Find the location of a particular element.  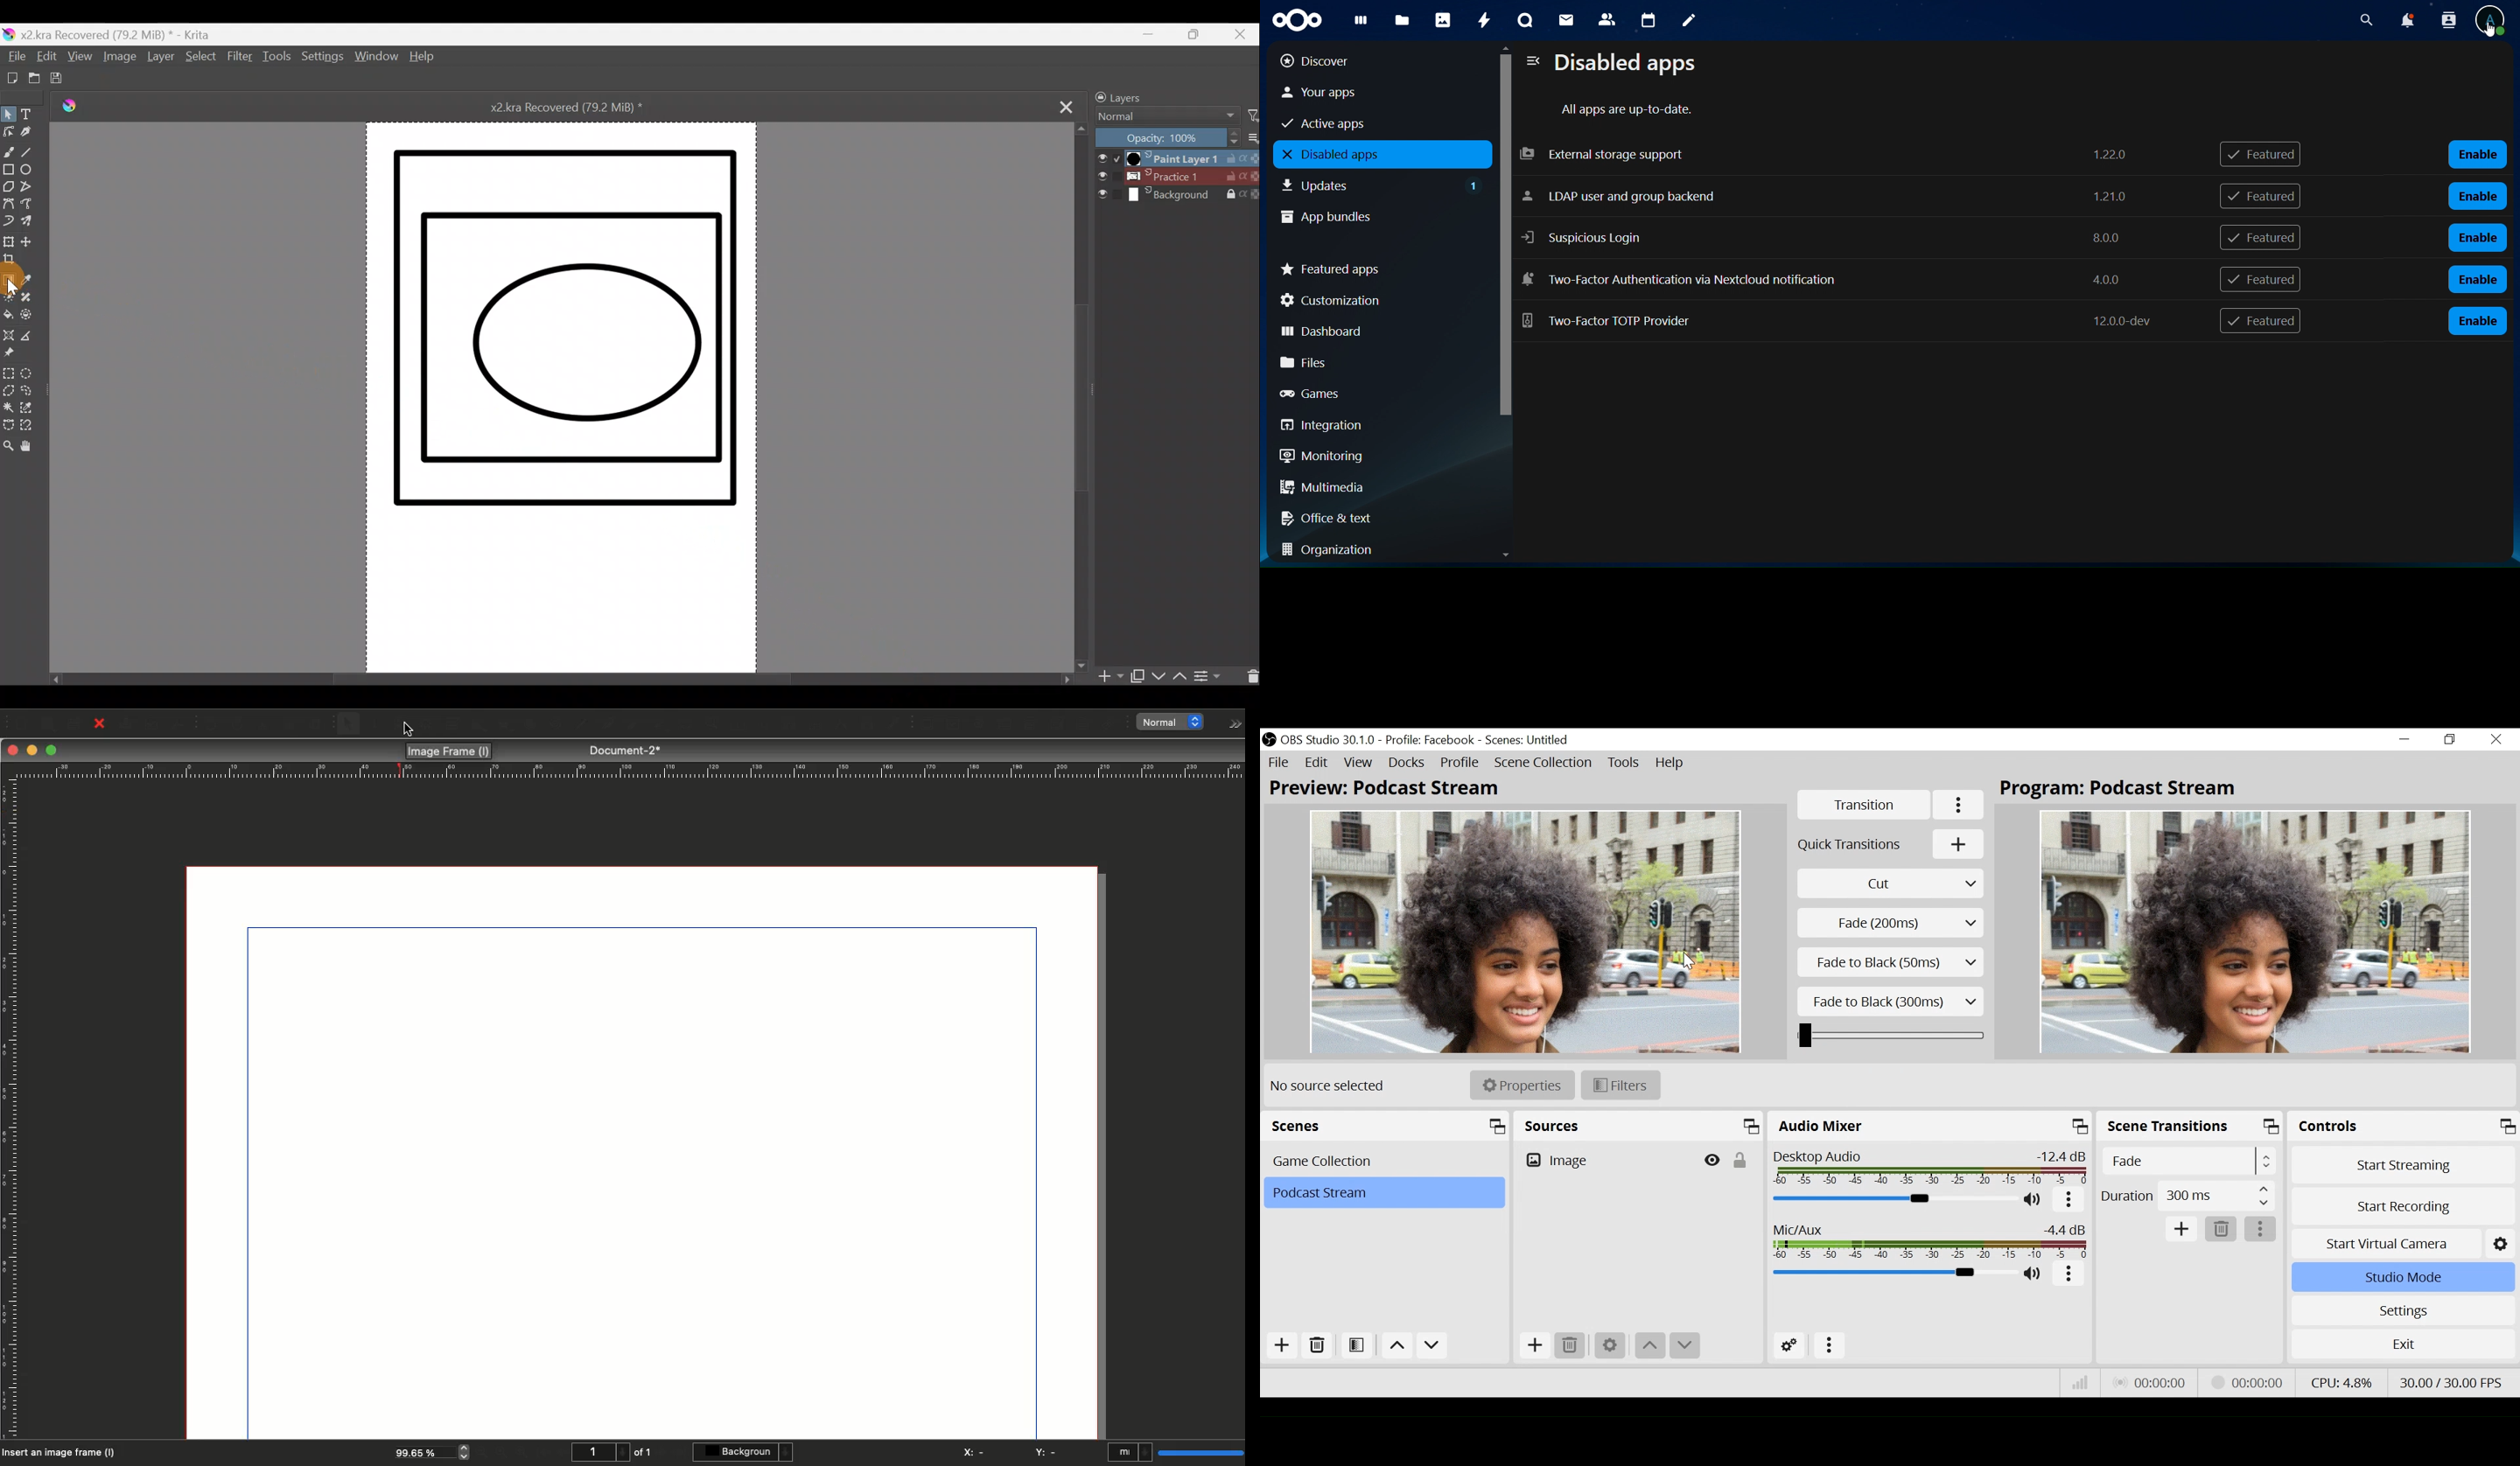

Arc is located at coordinates (529, 725).